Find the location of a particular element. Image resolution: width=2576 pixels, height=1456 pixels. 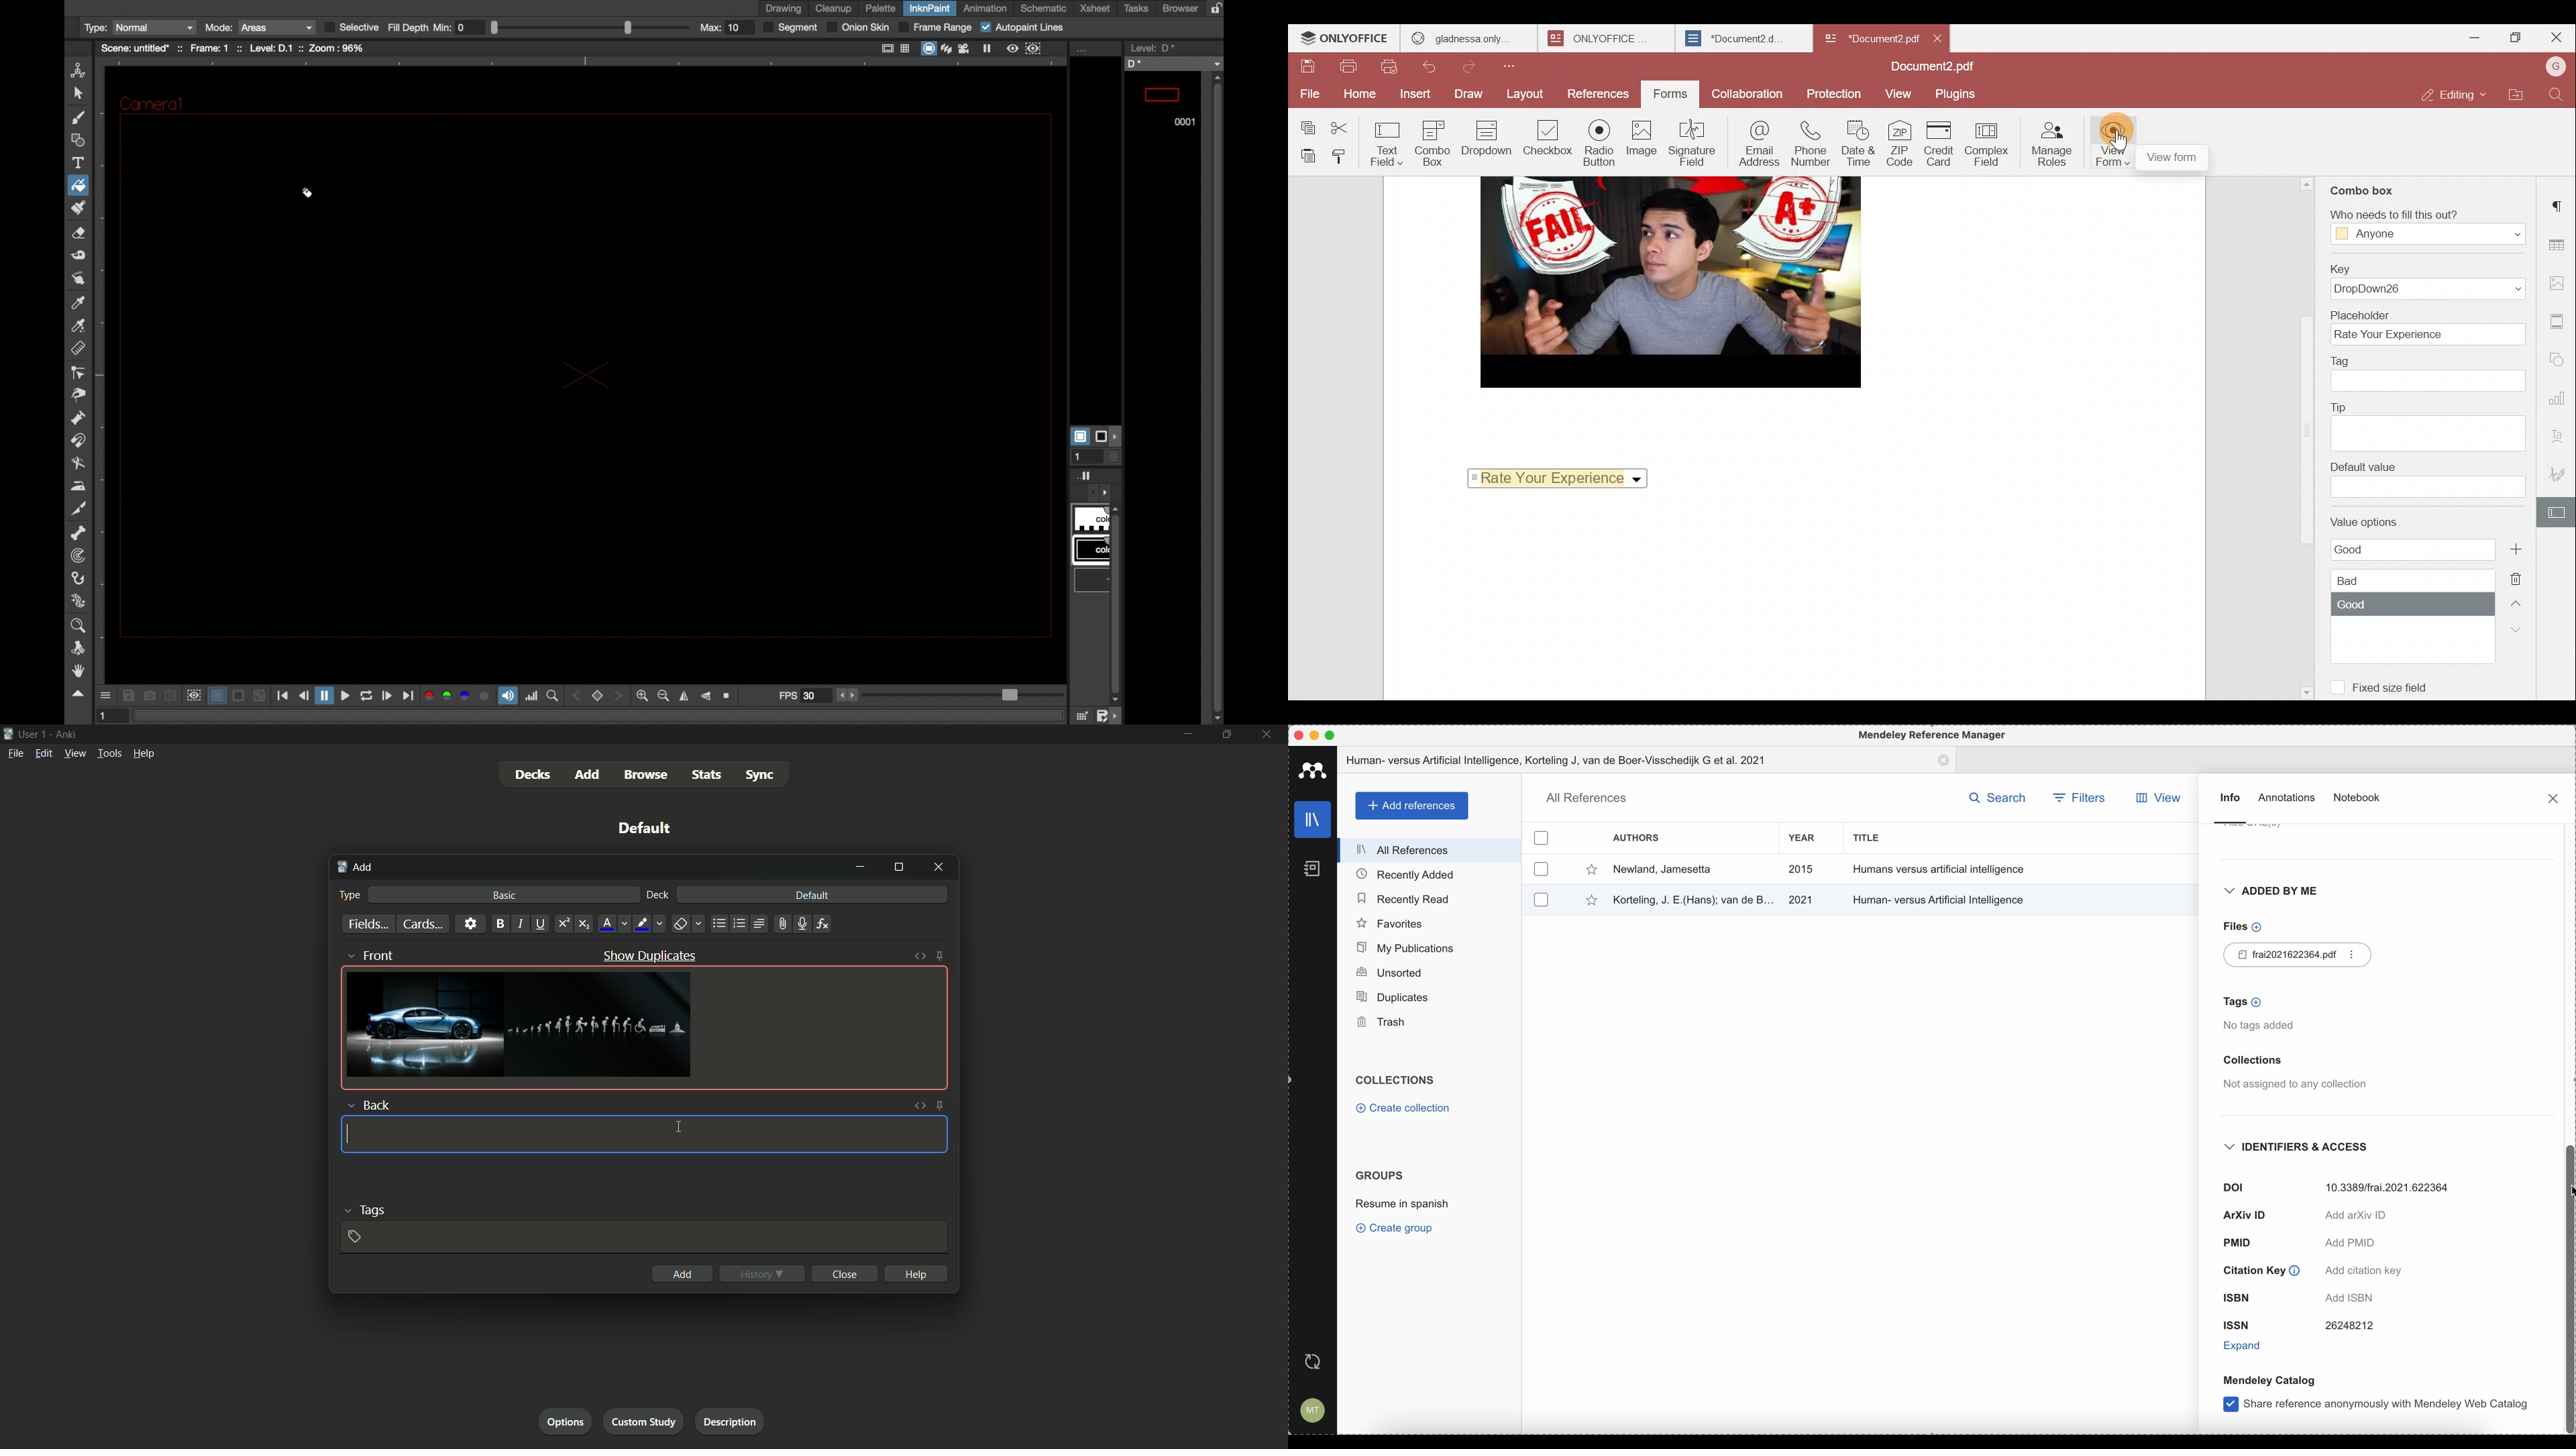

Open file location is located at coordinates (2513, 97).